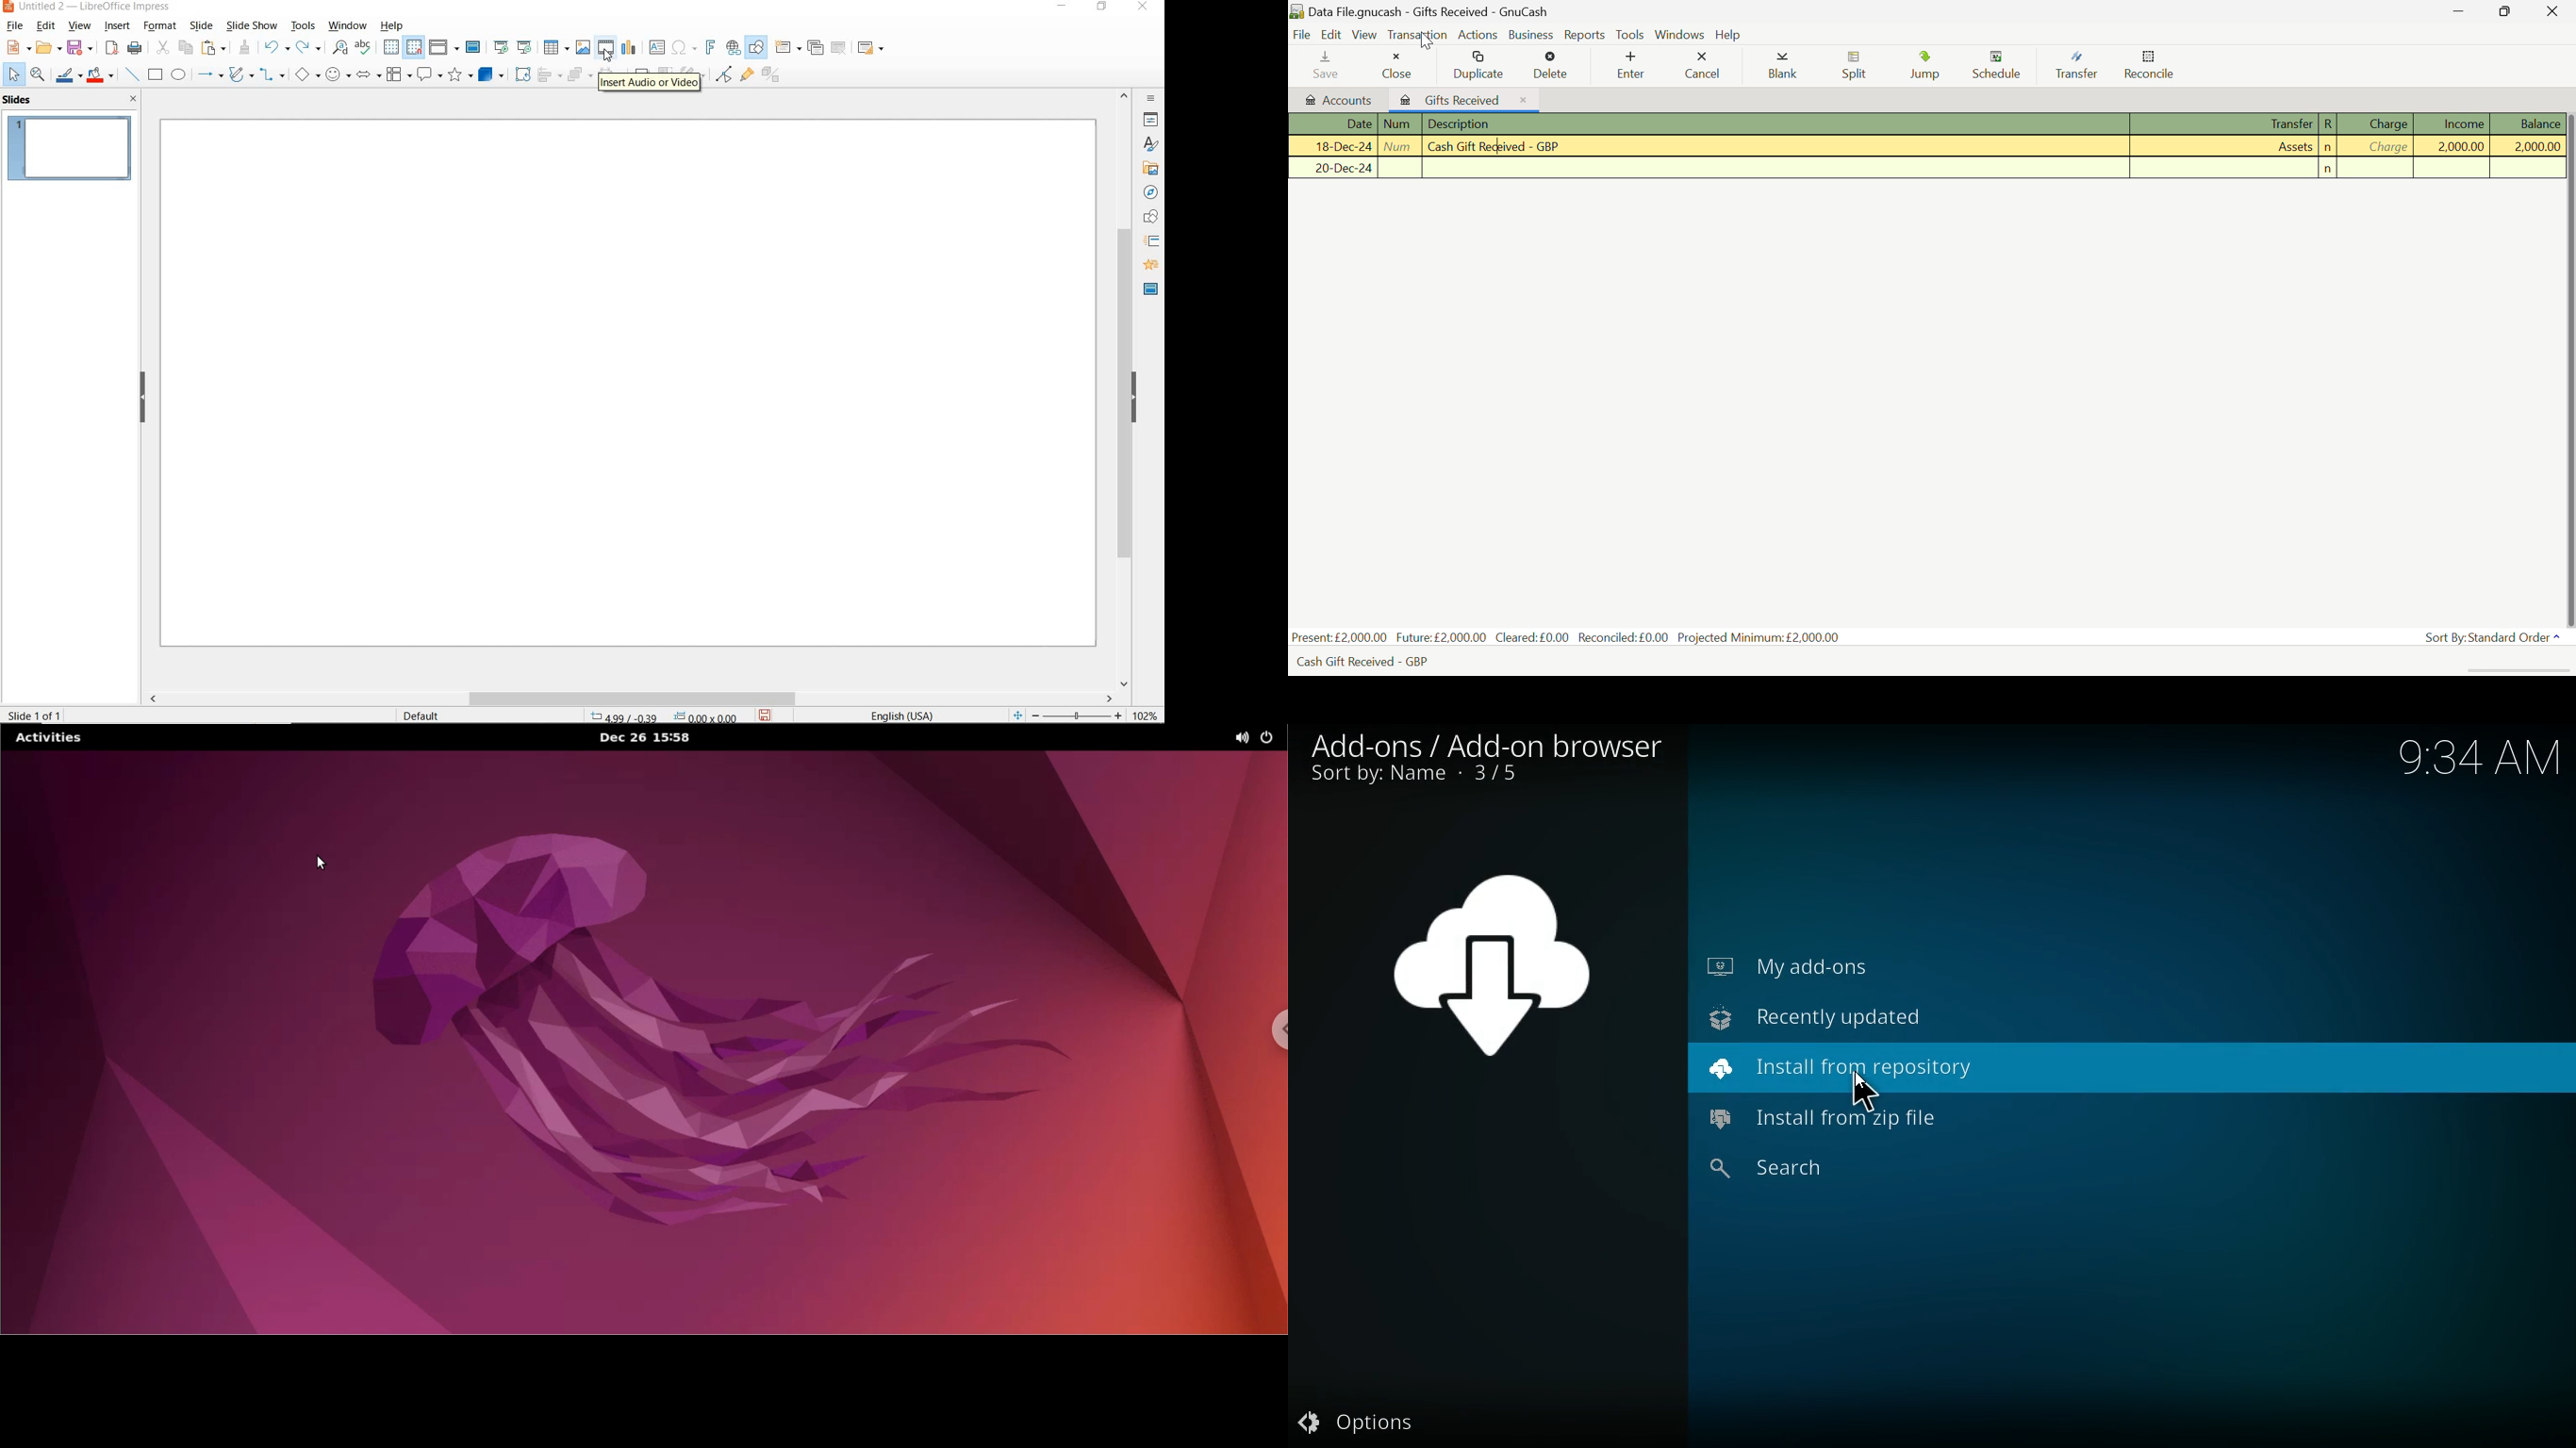  What do you see at coordinates (631, 698) in the screenshot?
I see `SCROLL BAR` at bounding box center [631, 698].